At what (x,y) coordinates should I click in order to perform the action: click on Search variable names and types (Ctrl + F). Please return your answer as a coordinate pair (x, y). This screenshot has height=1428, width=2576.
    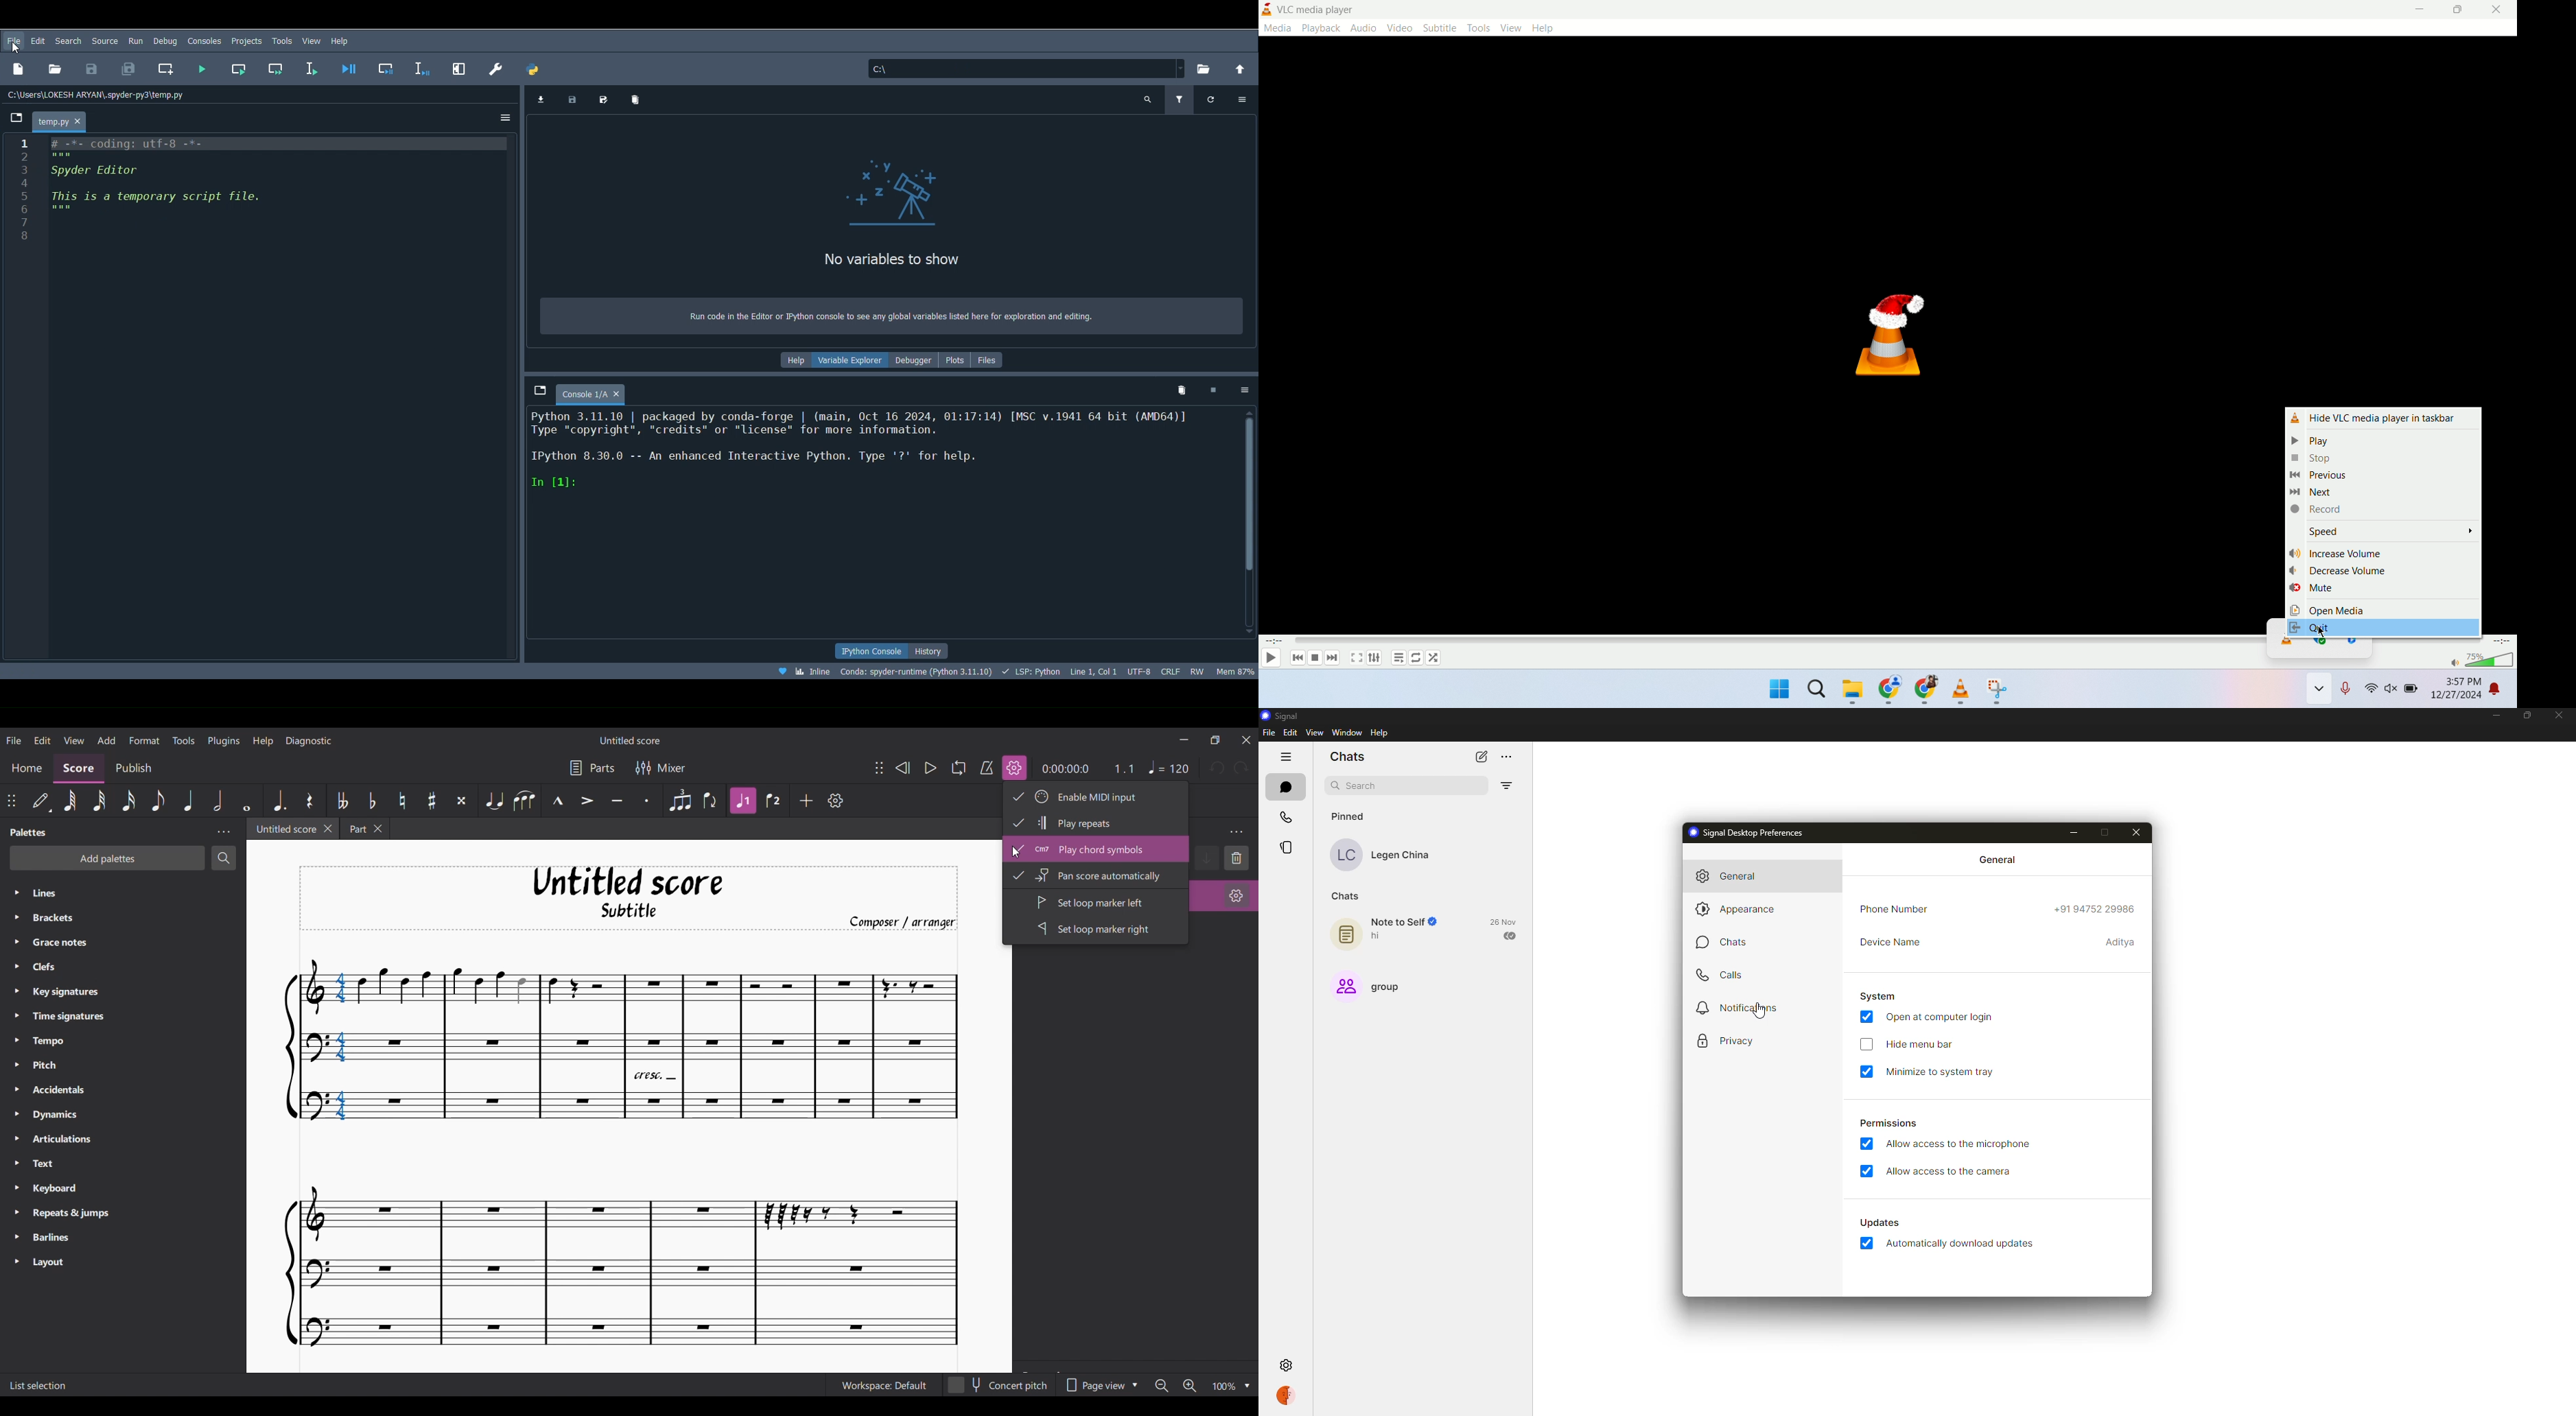
    Looking at the image, I should click on (1147, 97).